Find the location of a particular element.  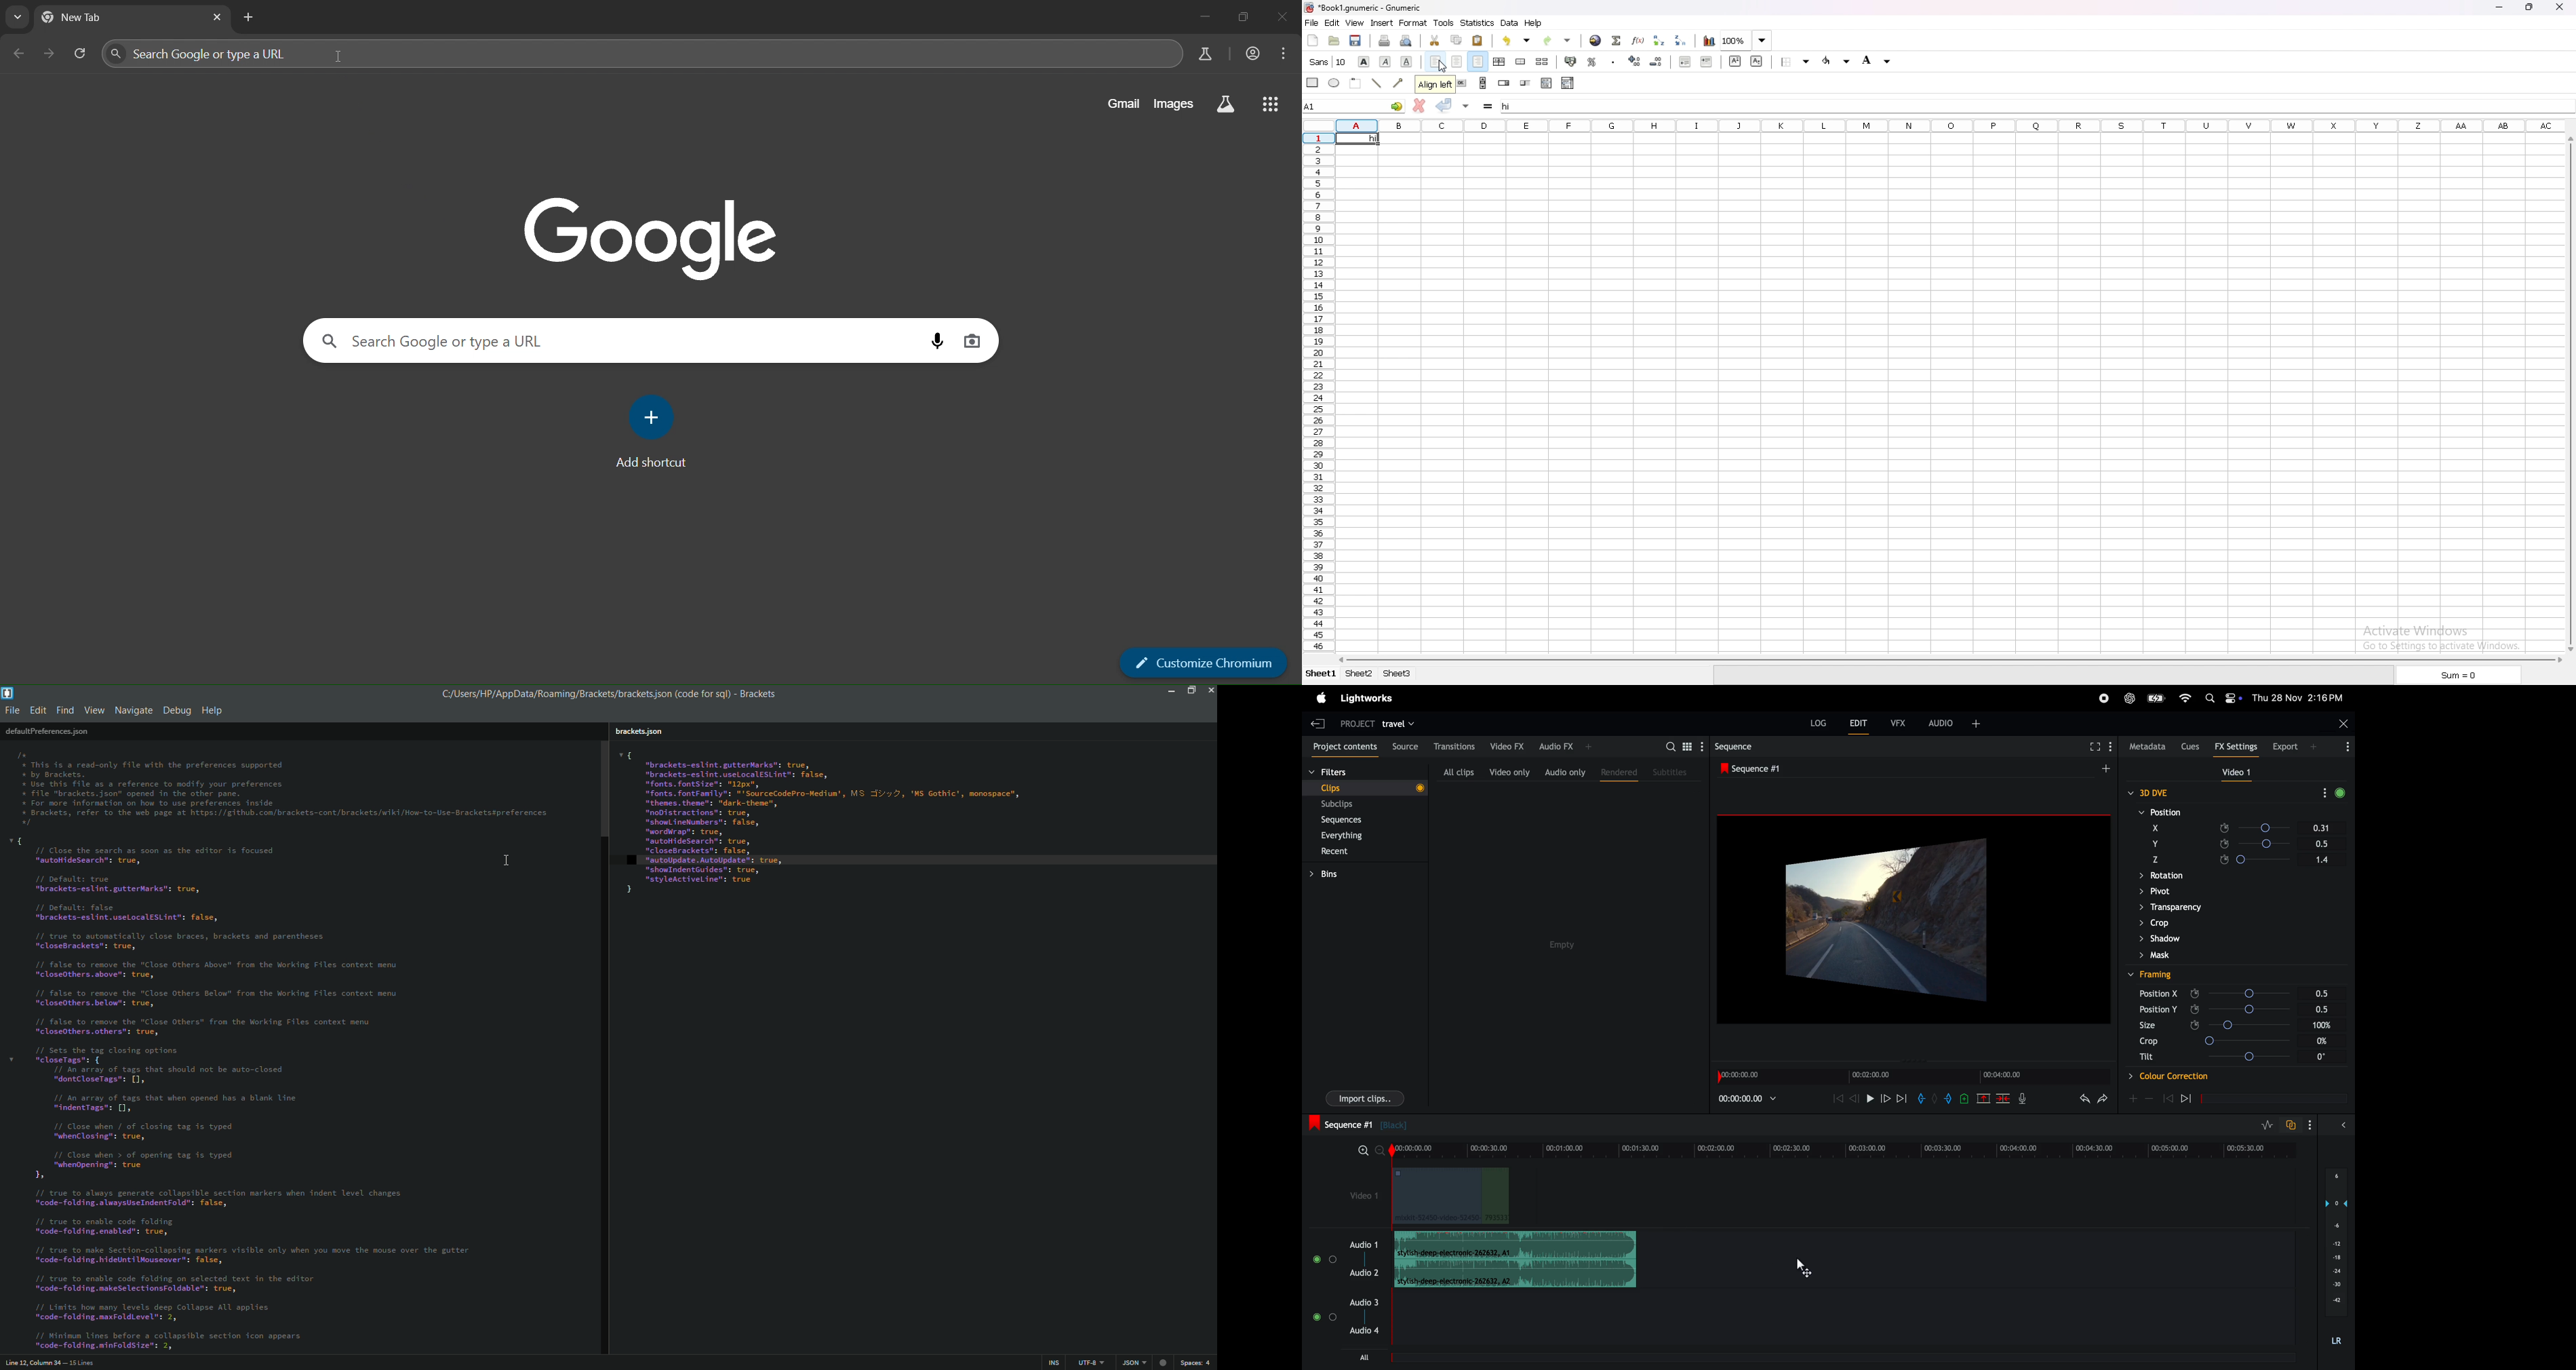

accept changes is located at coordinates (1445, 106).